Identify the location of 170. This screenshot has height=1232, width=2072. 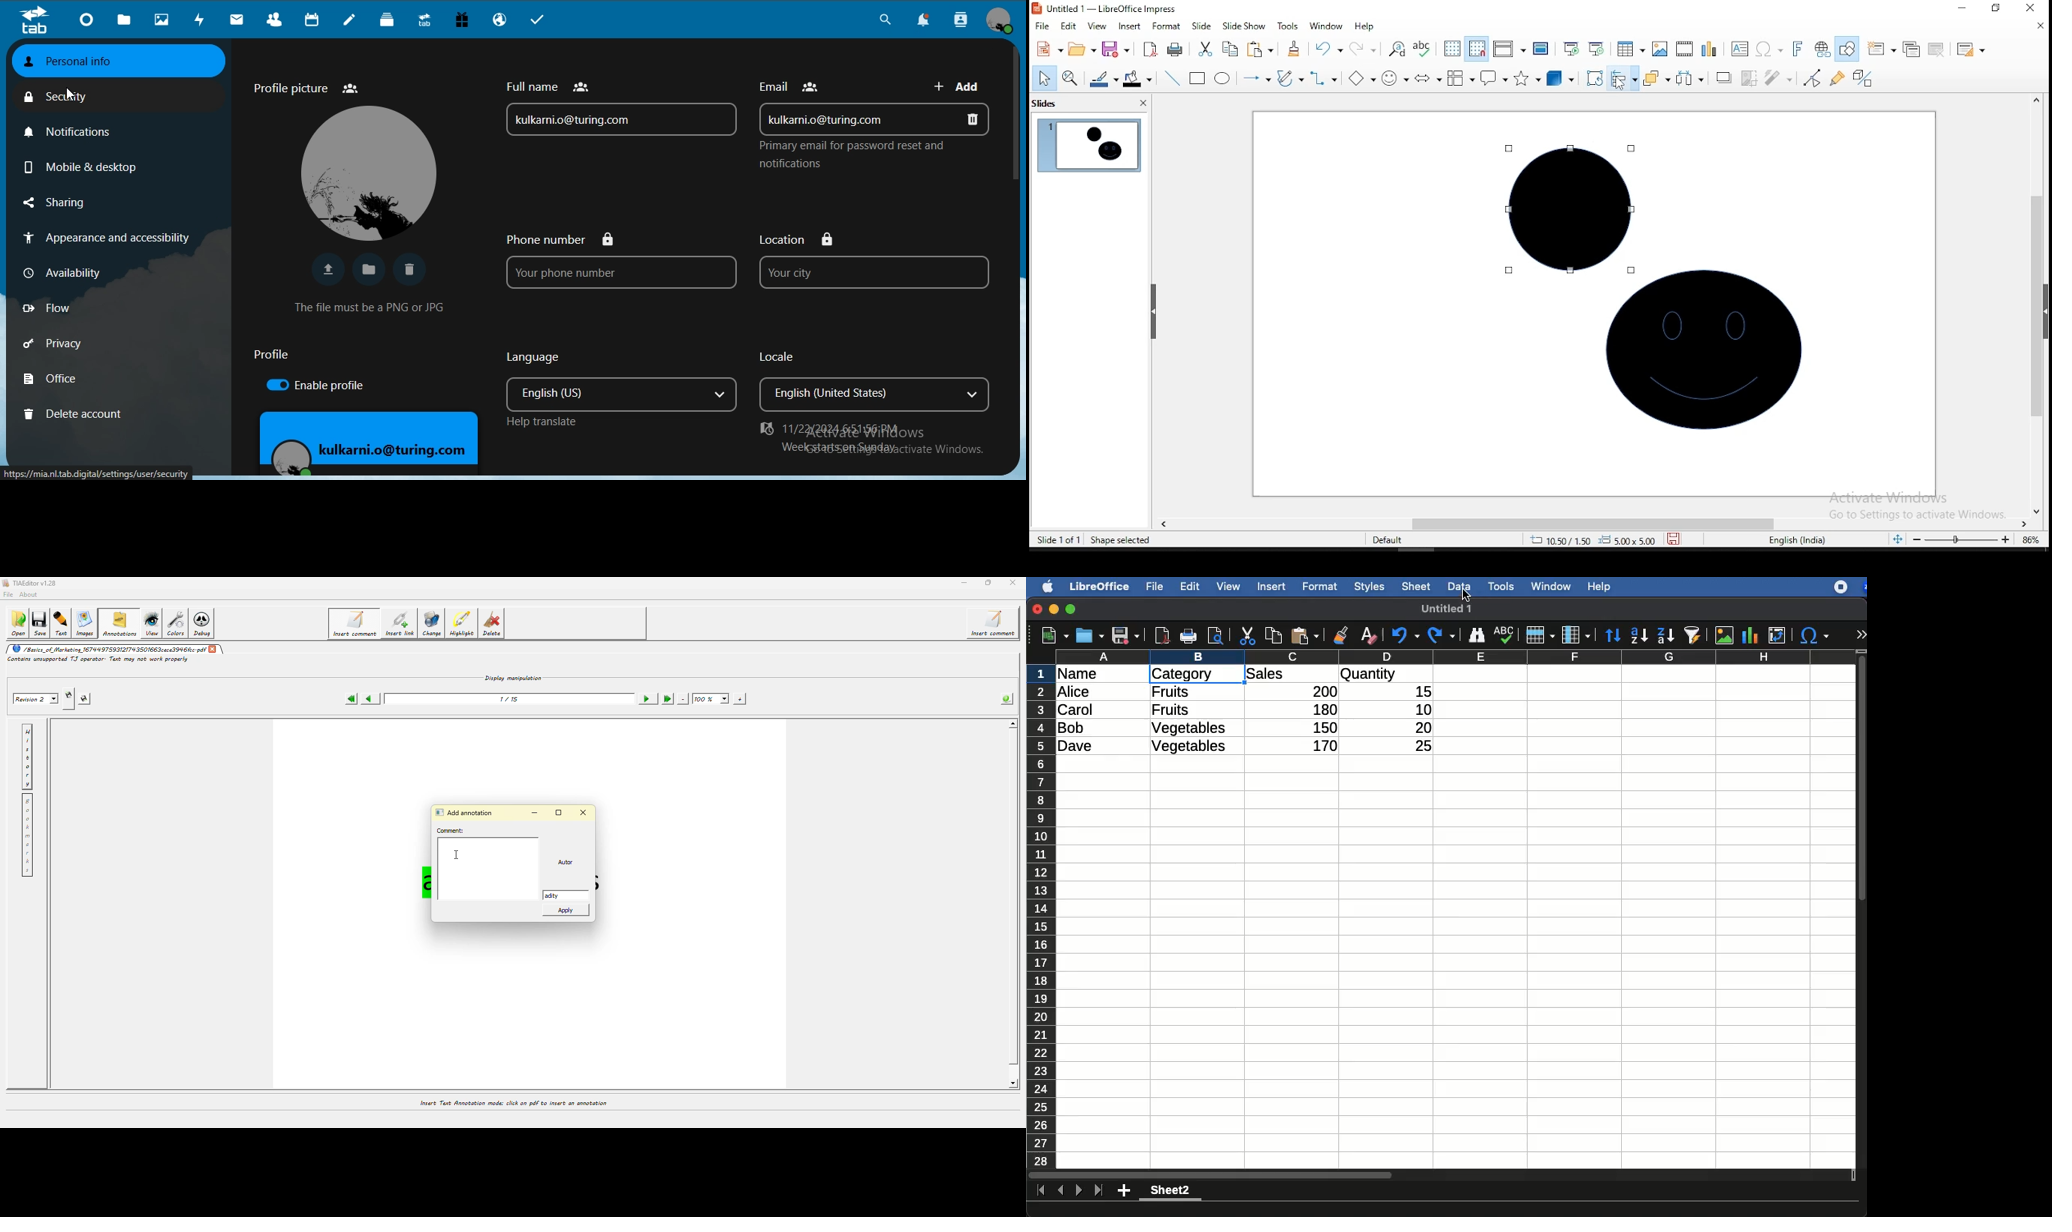
(1321, 746).